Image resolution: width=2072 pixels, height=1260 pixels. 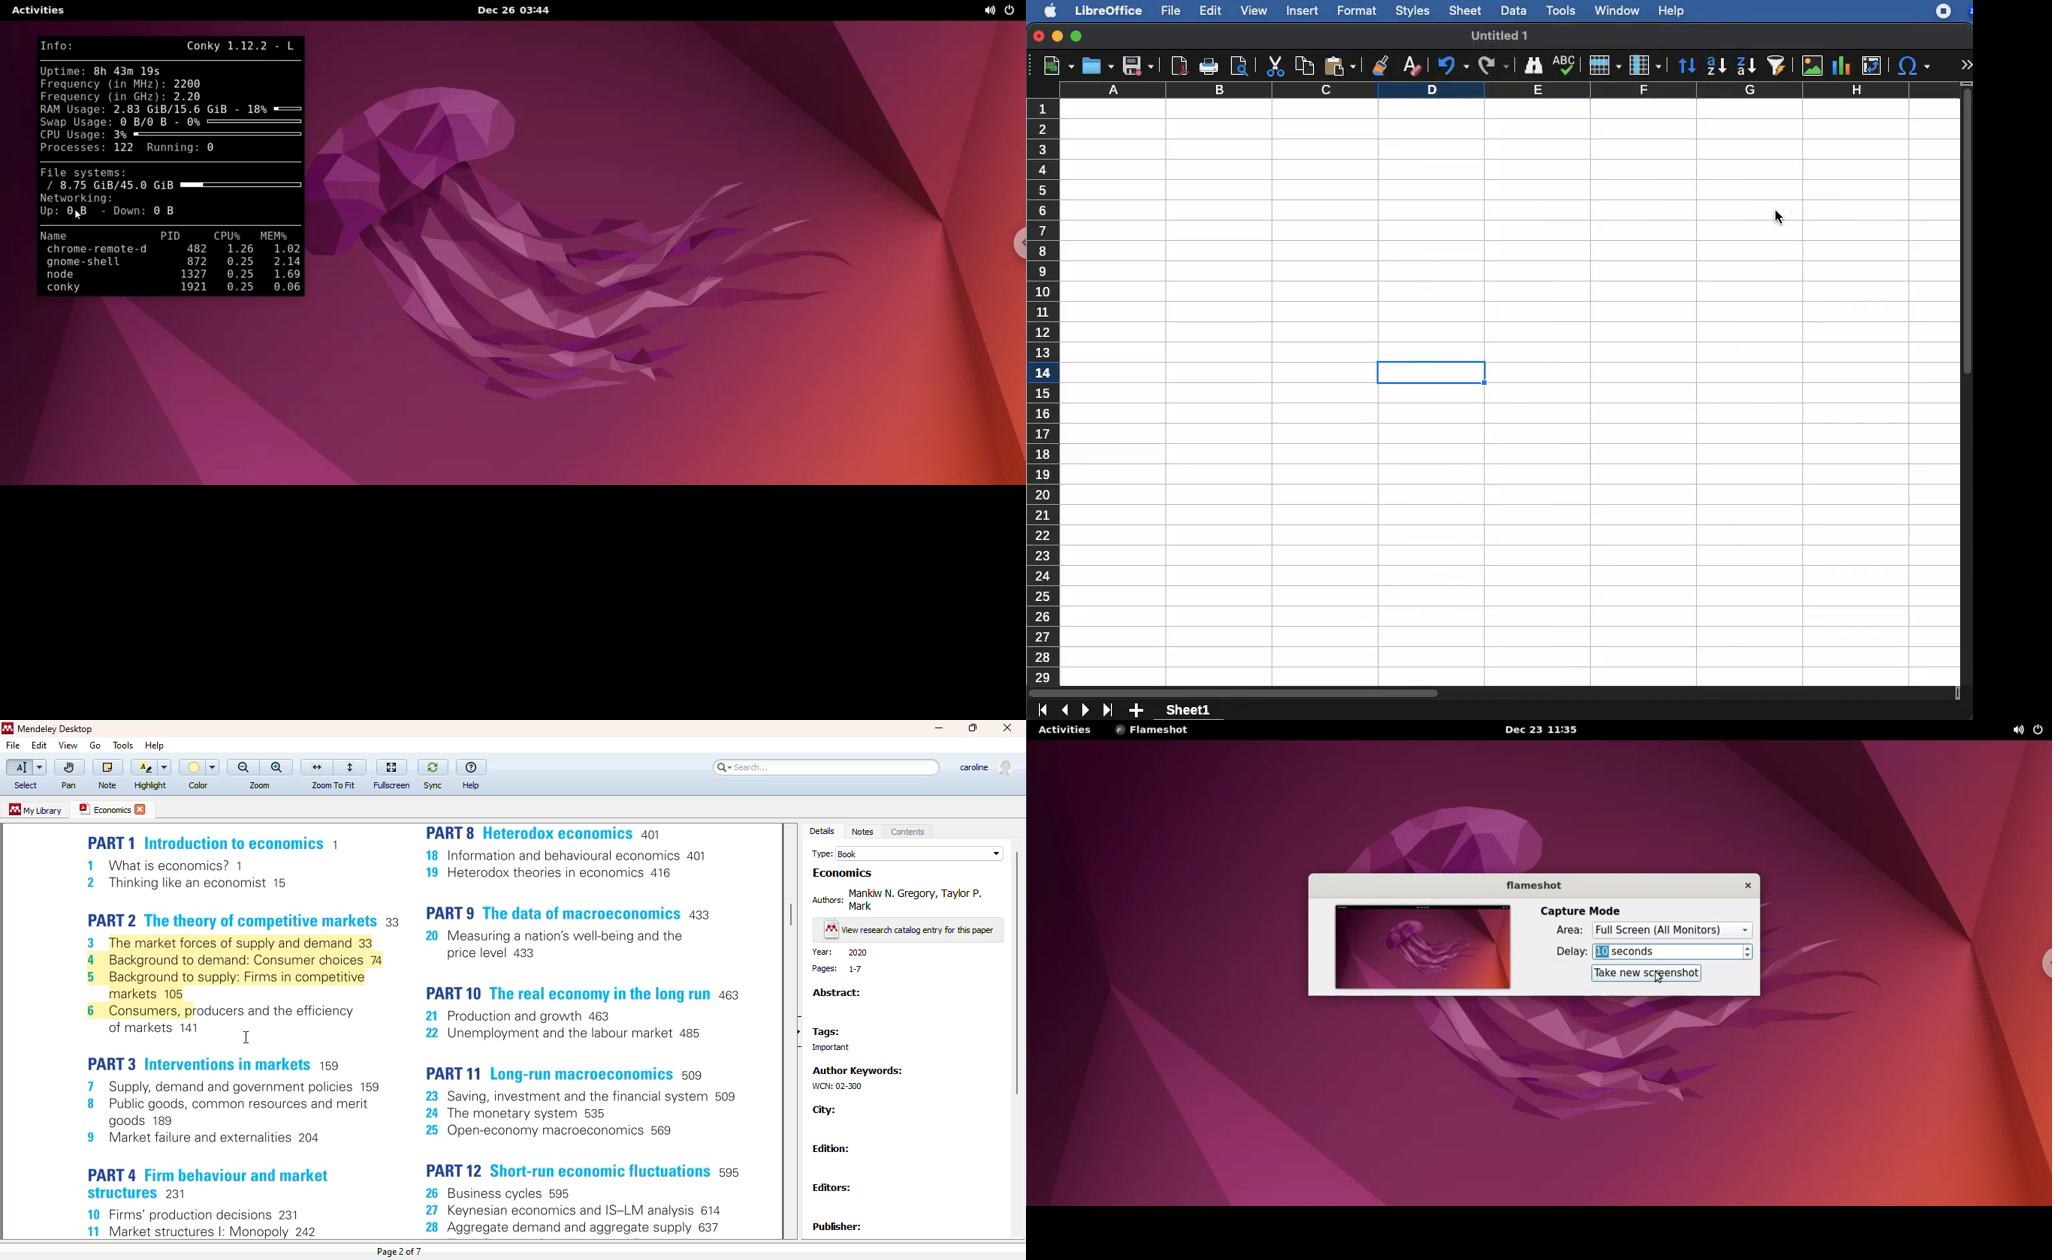 What do you see at coordinates (1274, 67) in the screenshot?
I see `cut` at bounding box center [1274, 67].